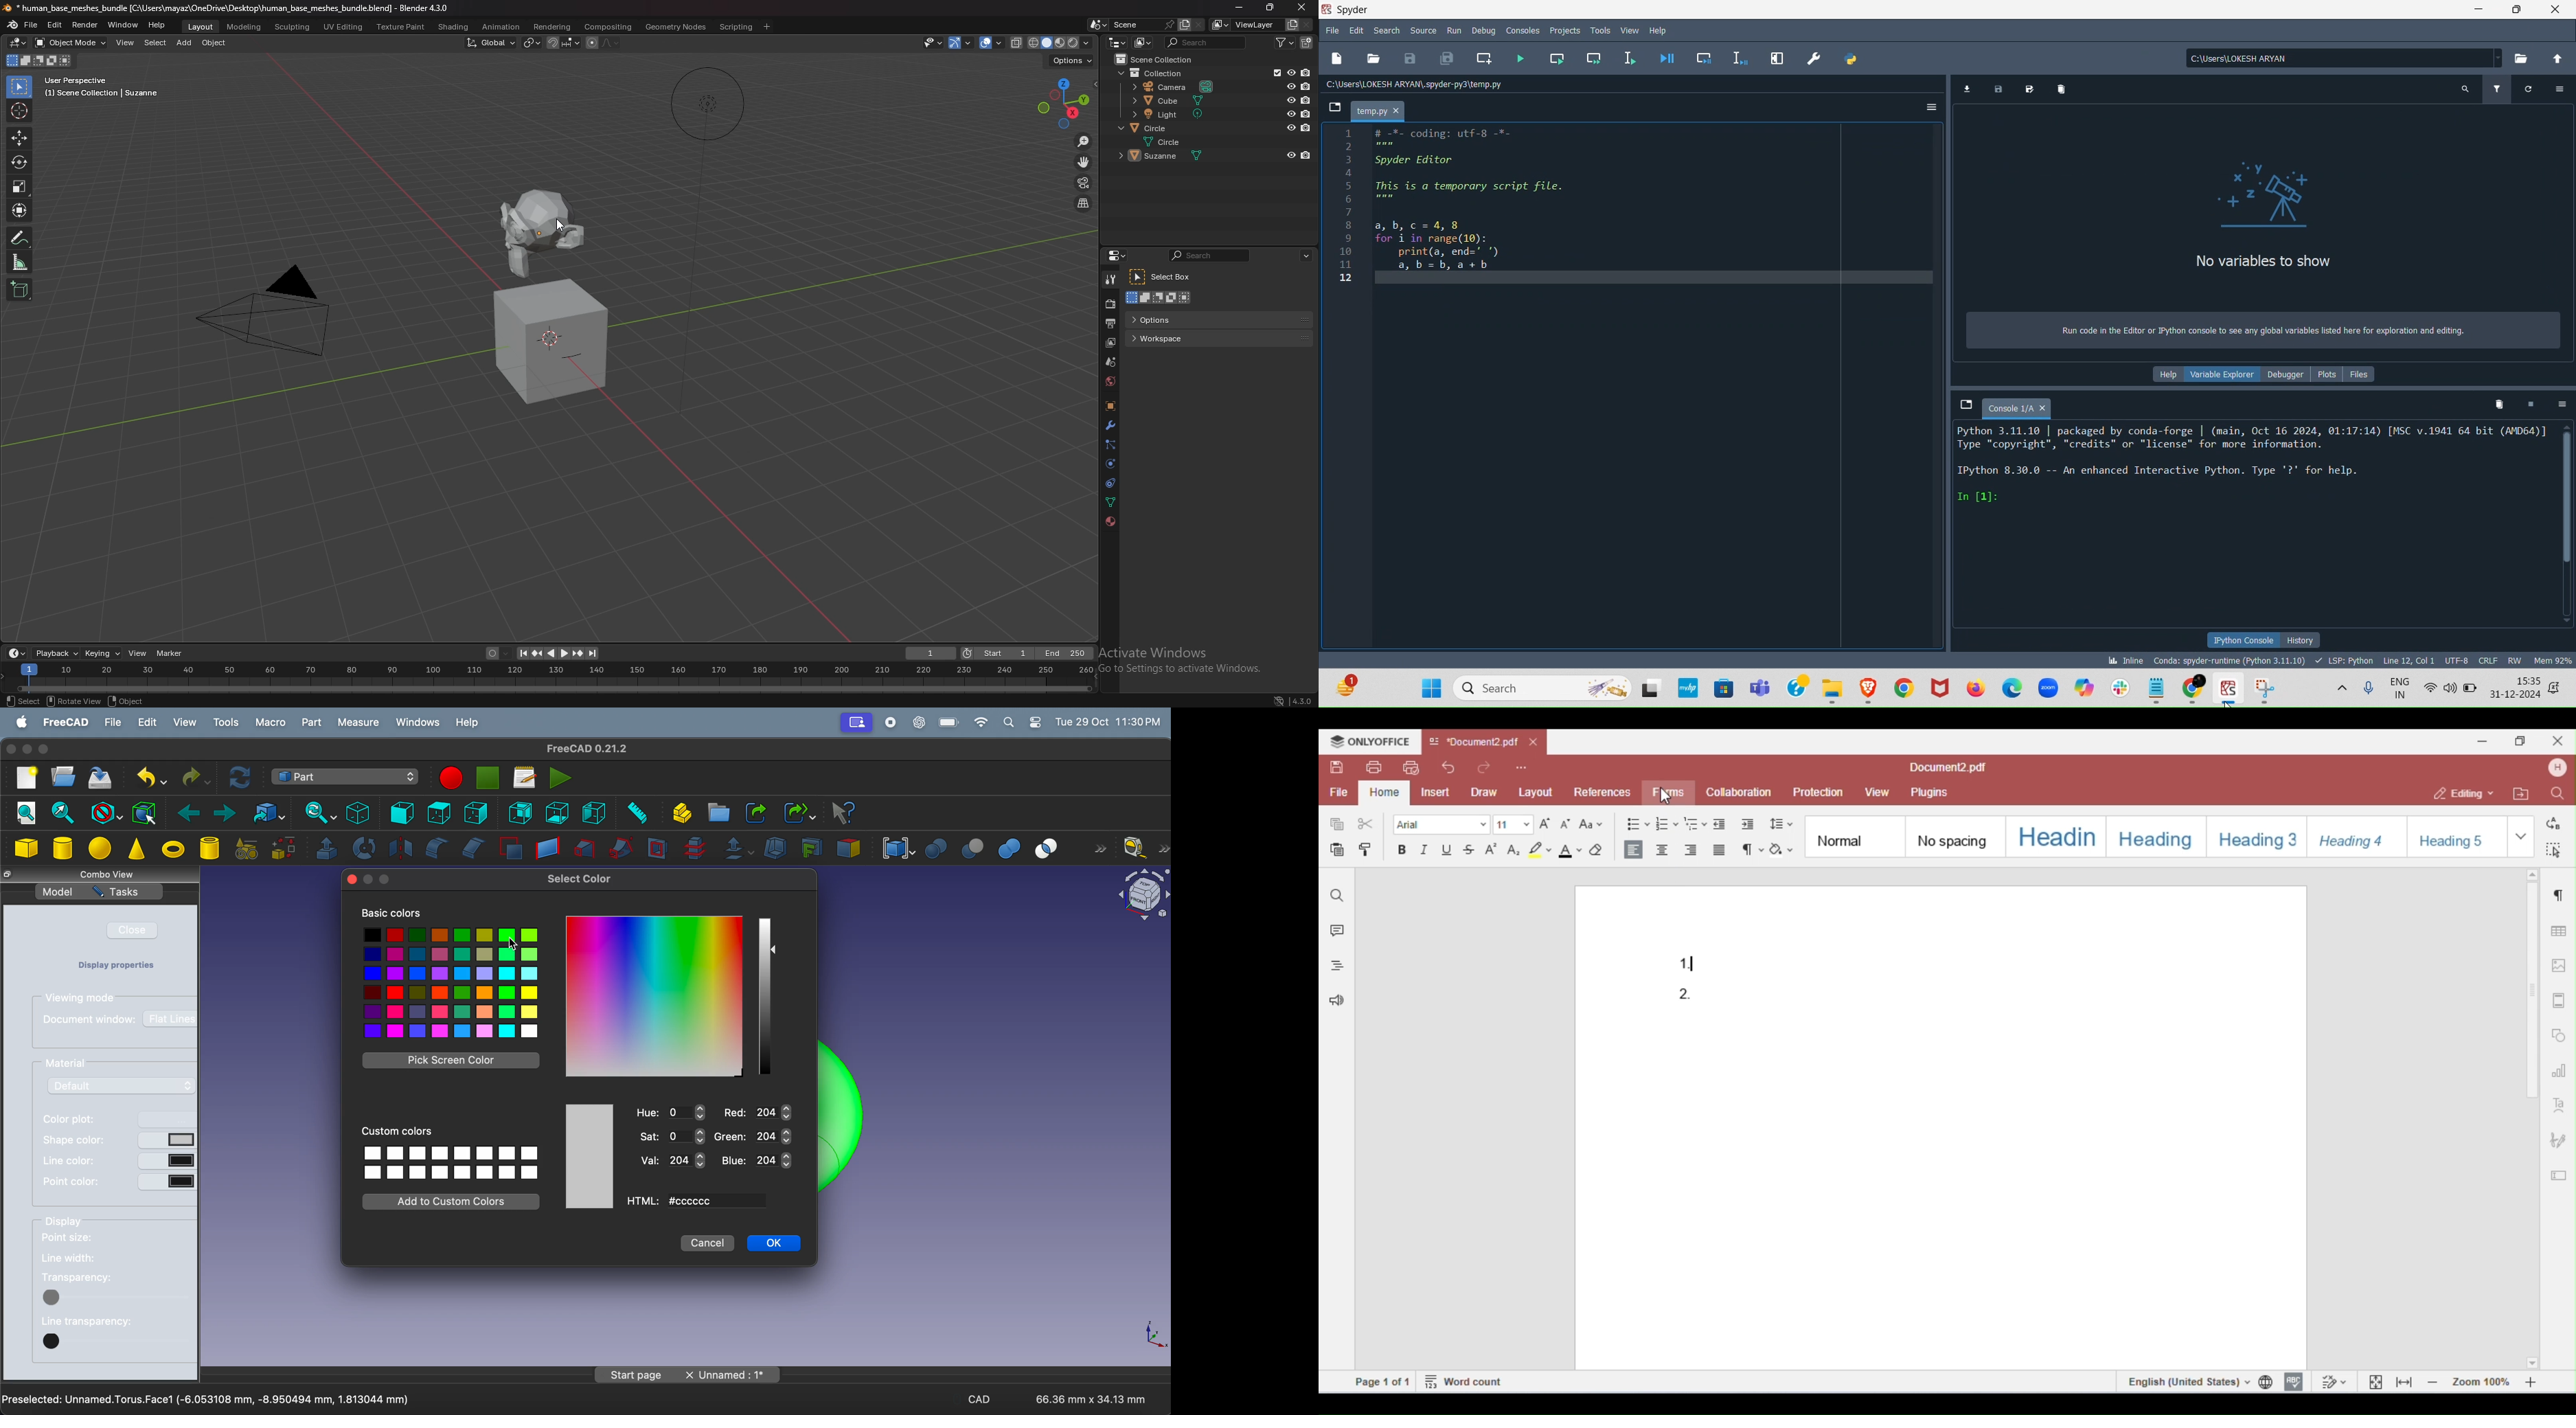 This screenshot has height=1428, width=2576. Describe the element at coordinates (612, 44) in the screenshot. I see `proportional editing fall off` at that location.